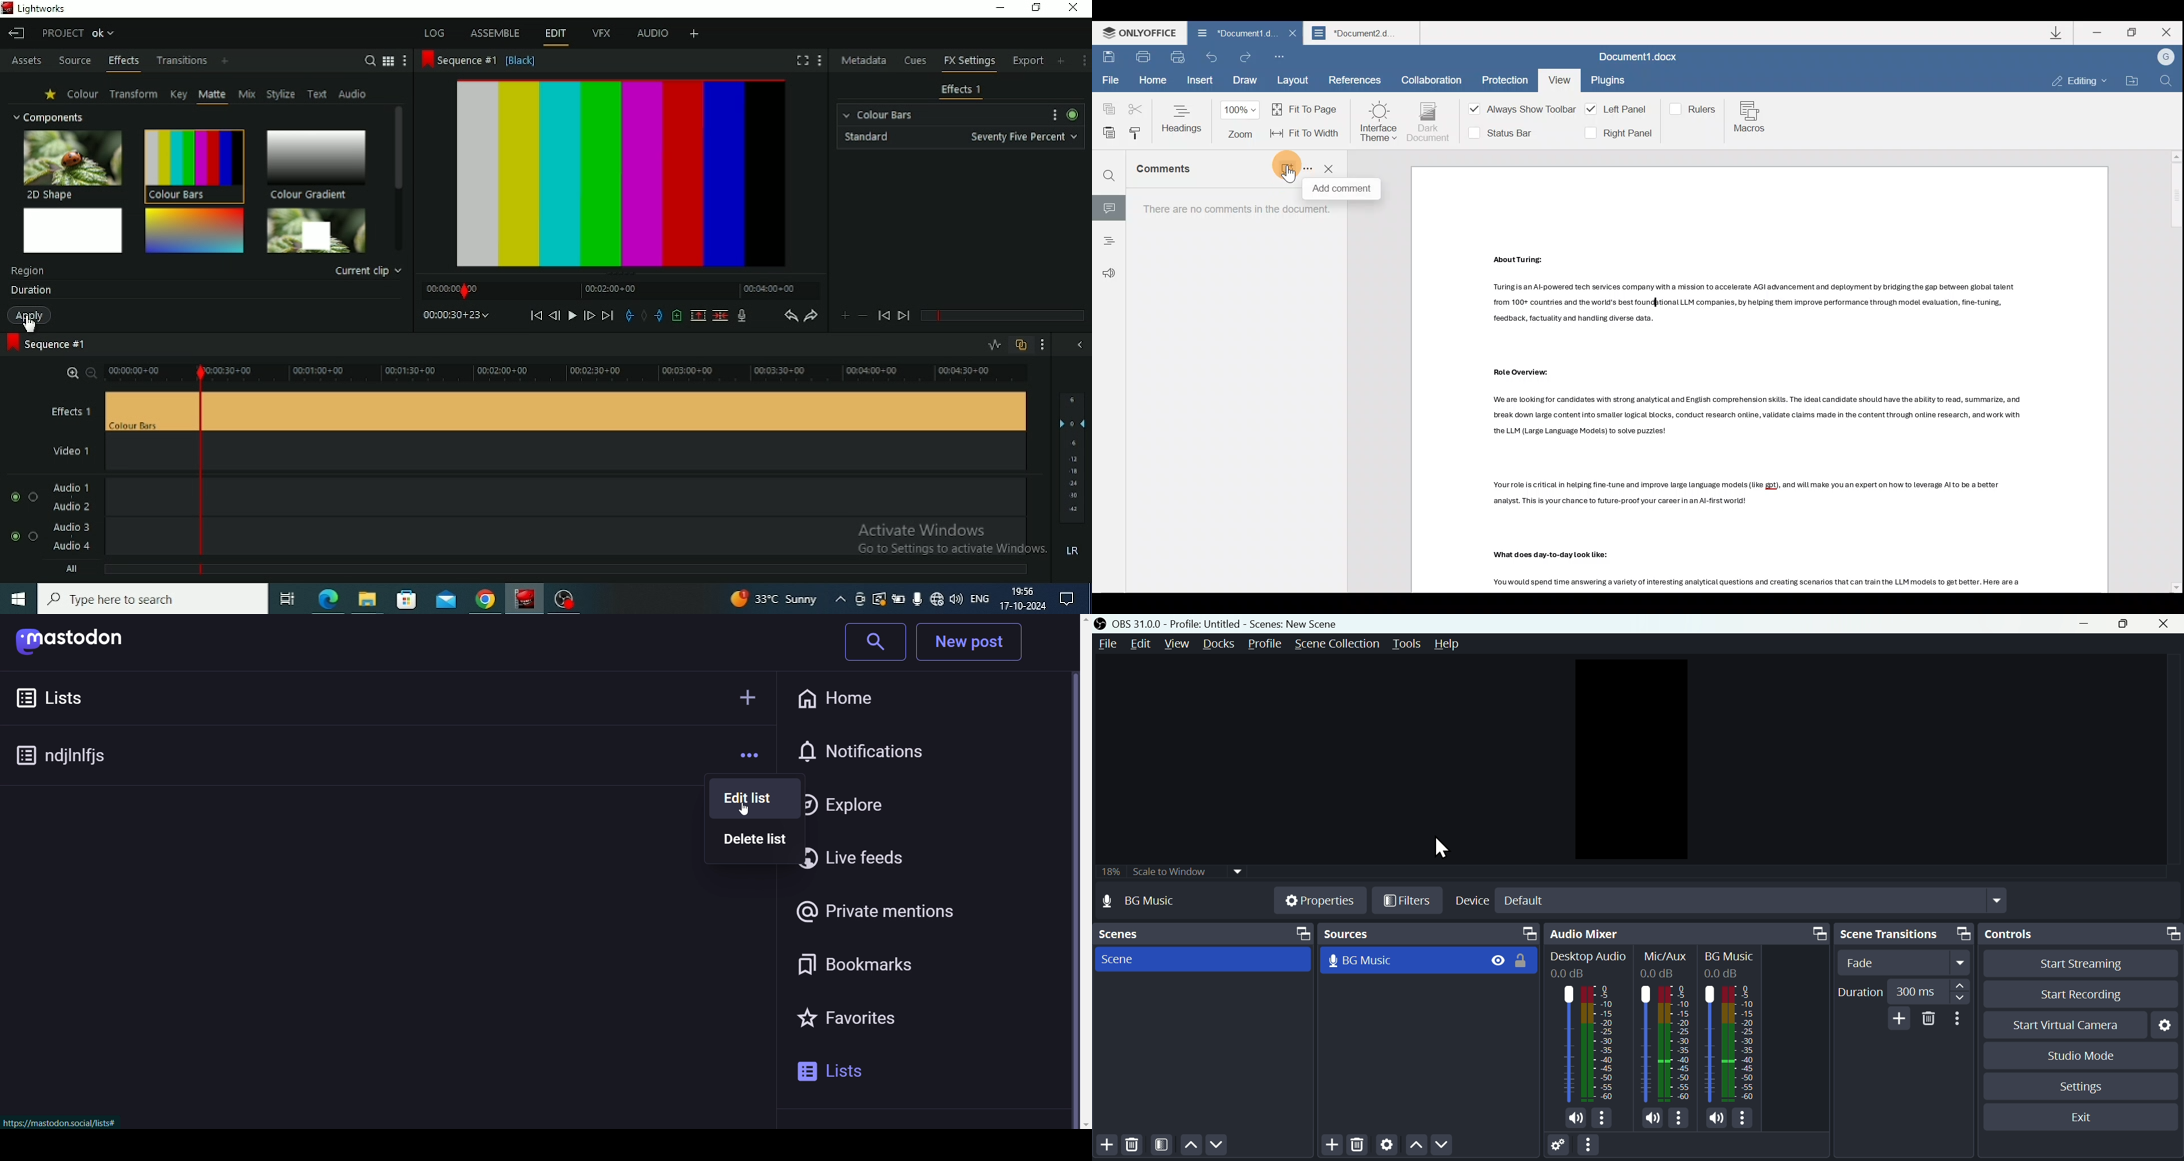  Describe the element at coordinates (1730, 973) in the screenshot. I see `` at that location.